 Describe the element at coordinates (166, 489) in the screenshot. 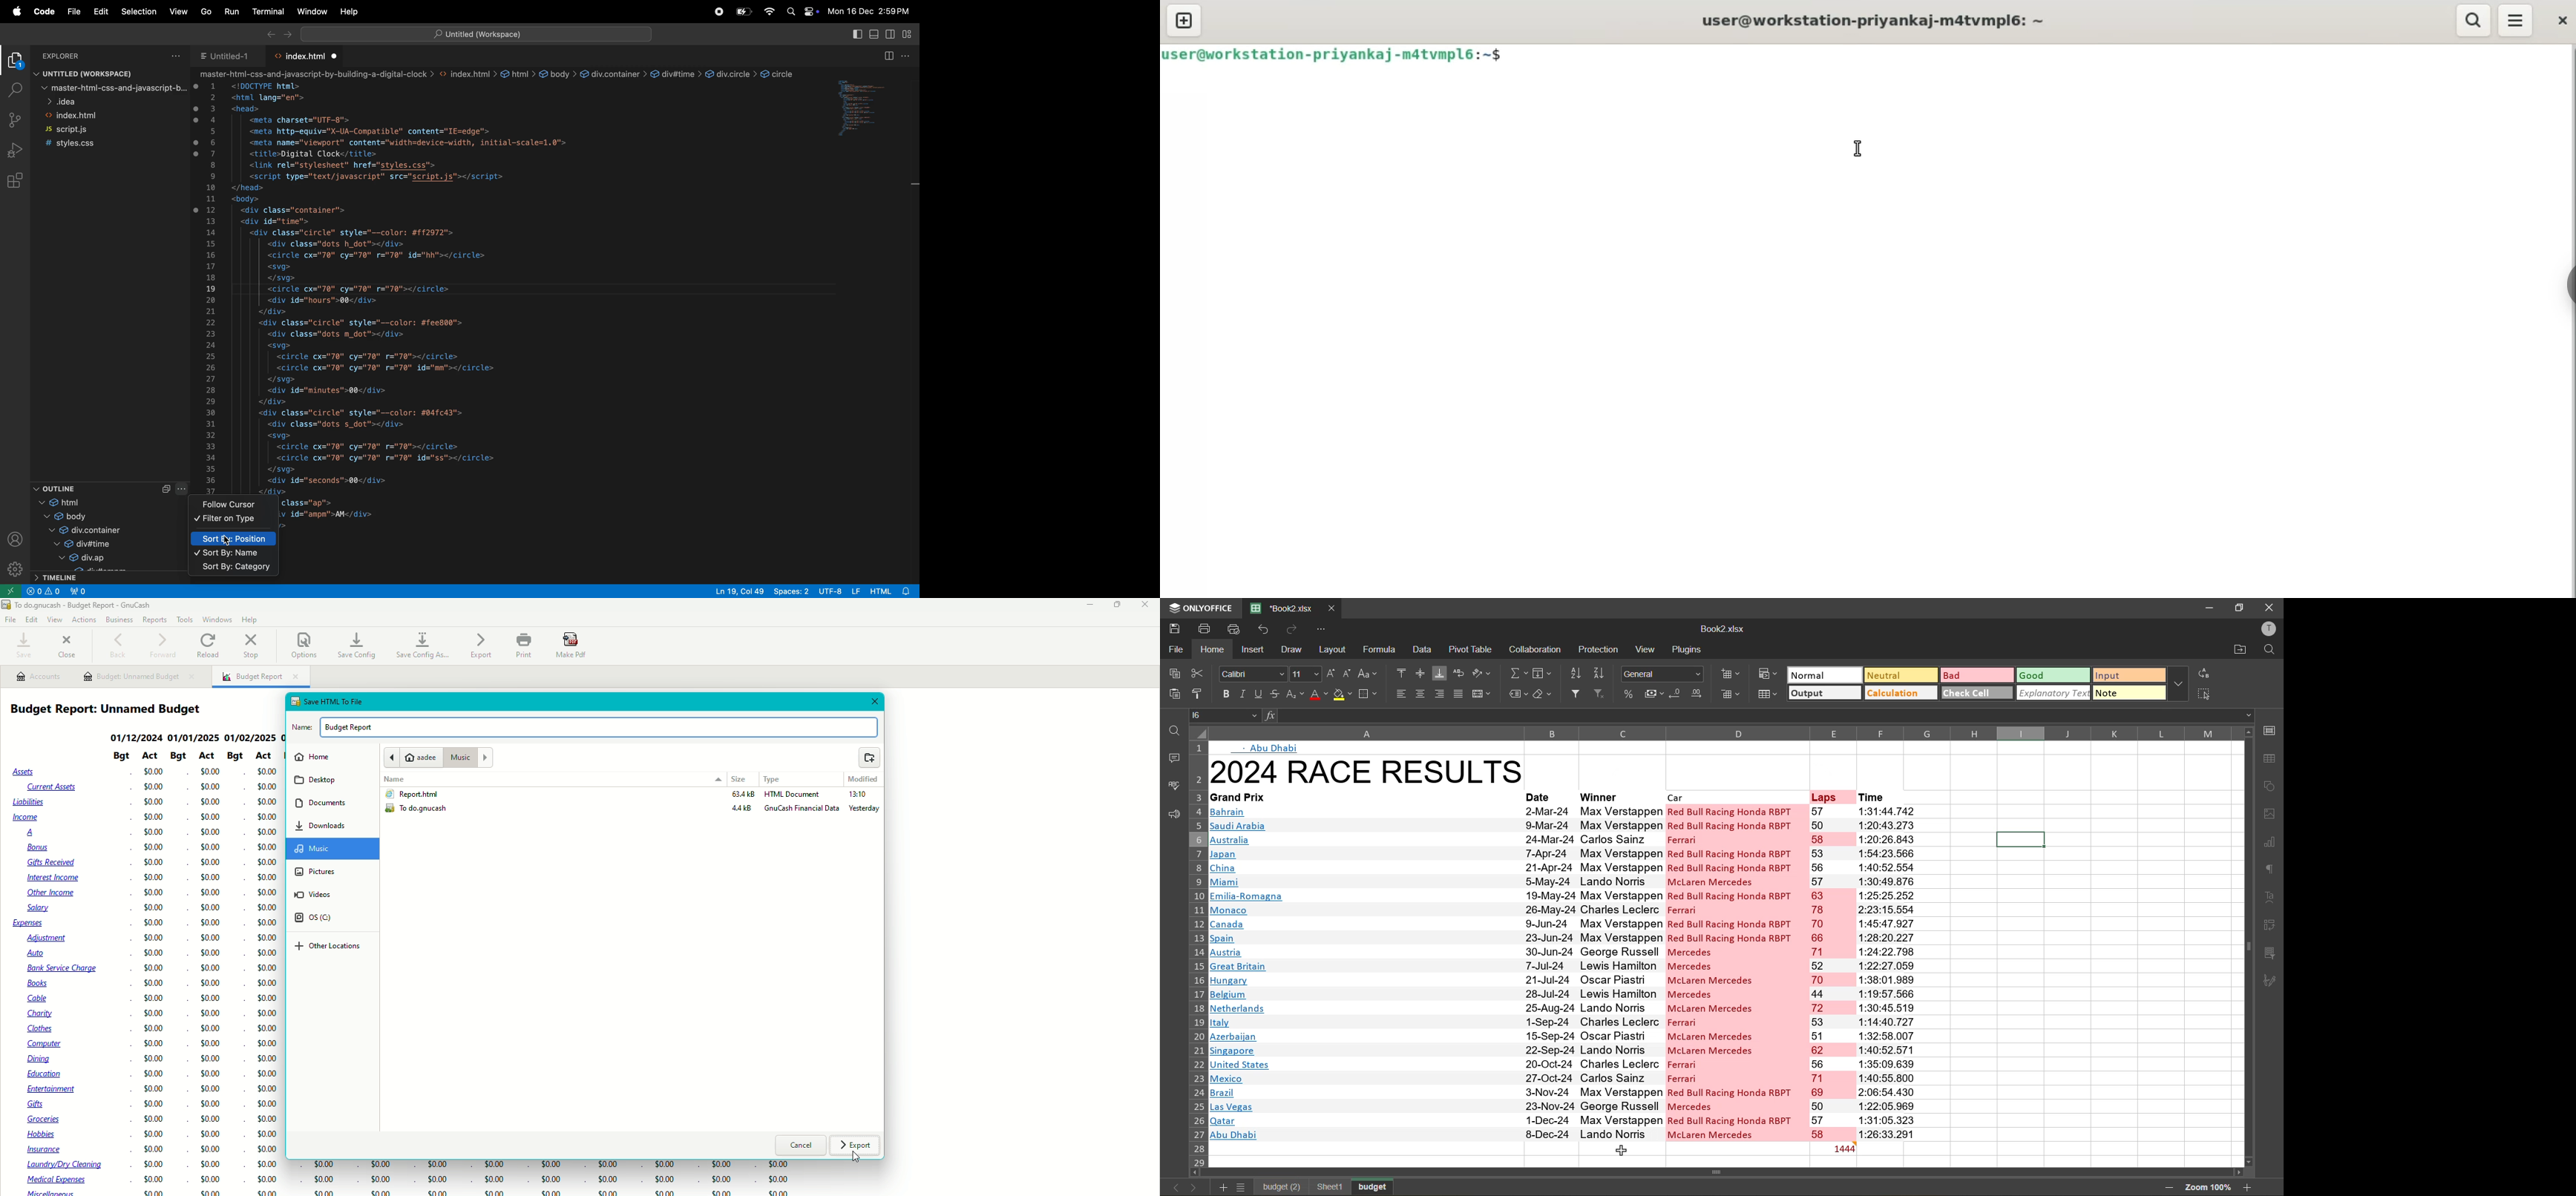

I see `Collapse ` at that location.